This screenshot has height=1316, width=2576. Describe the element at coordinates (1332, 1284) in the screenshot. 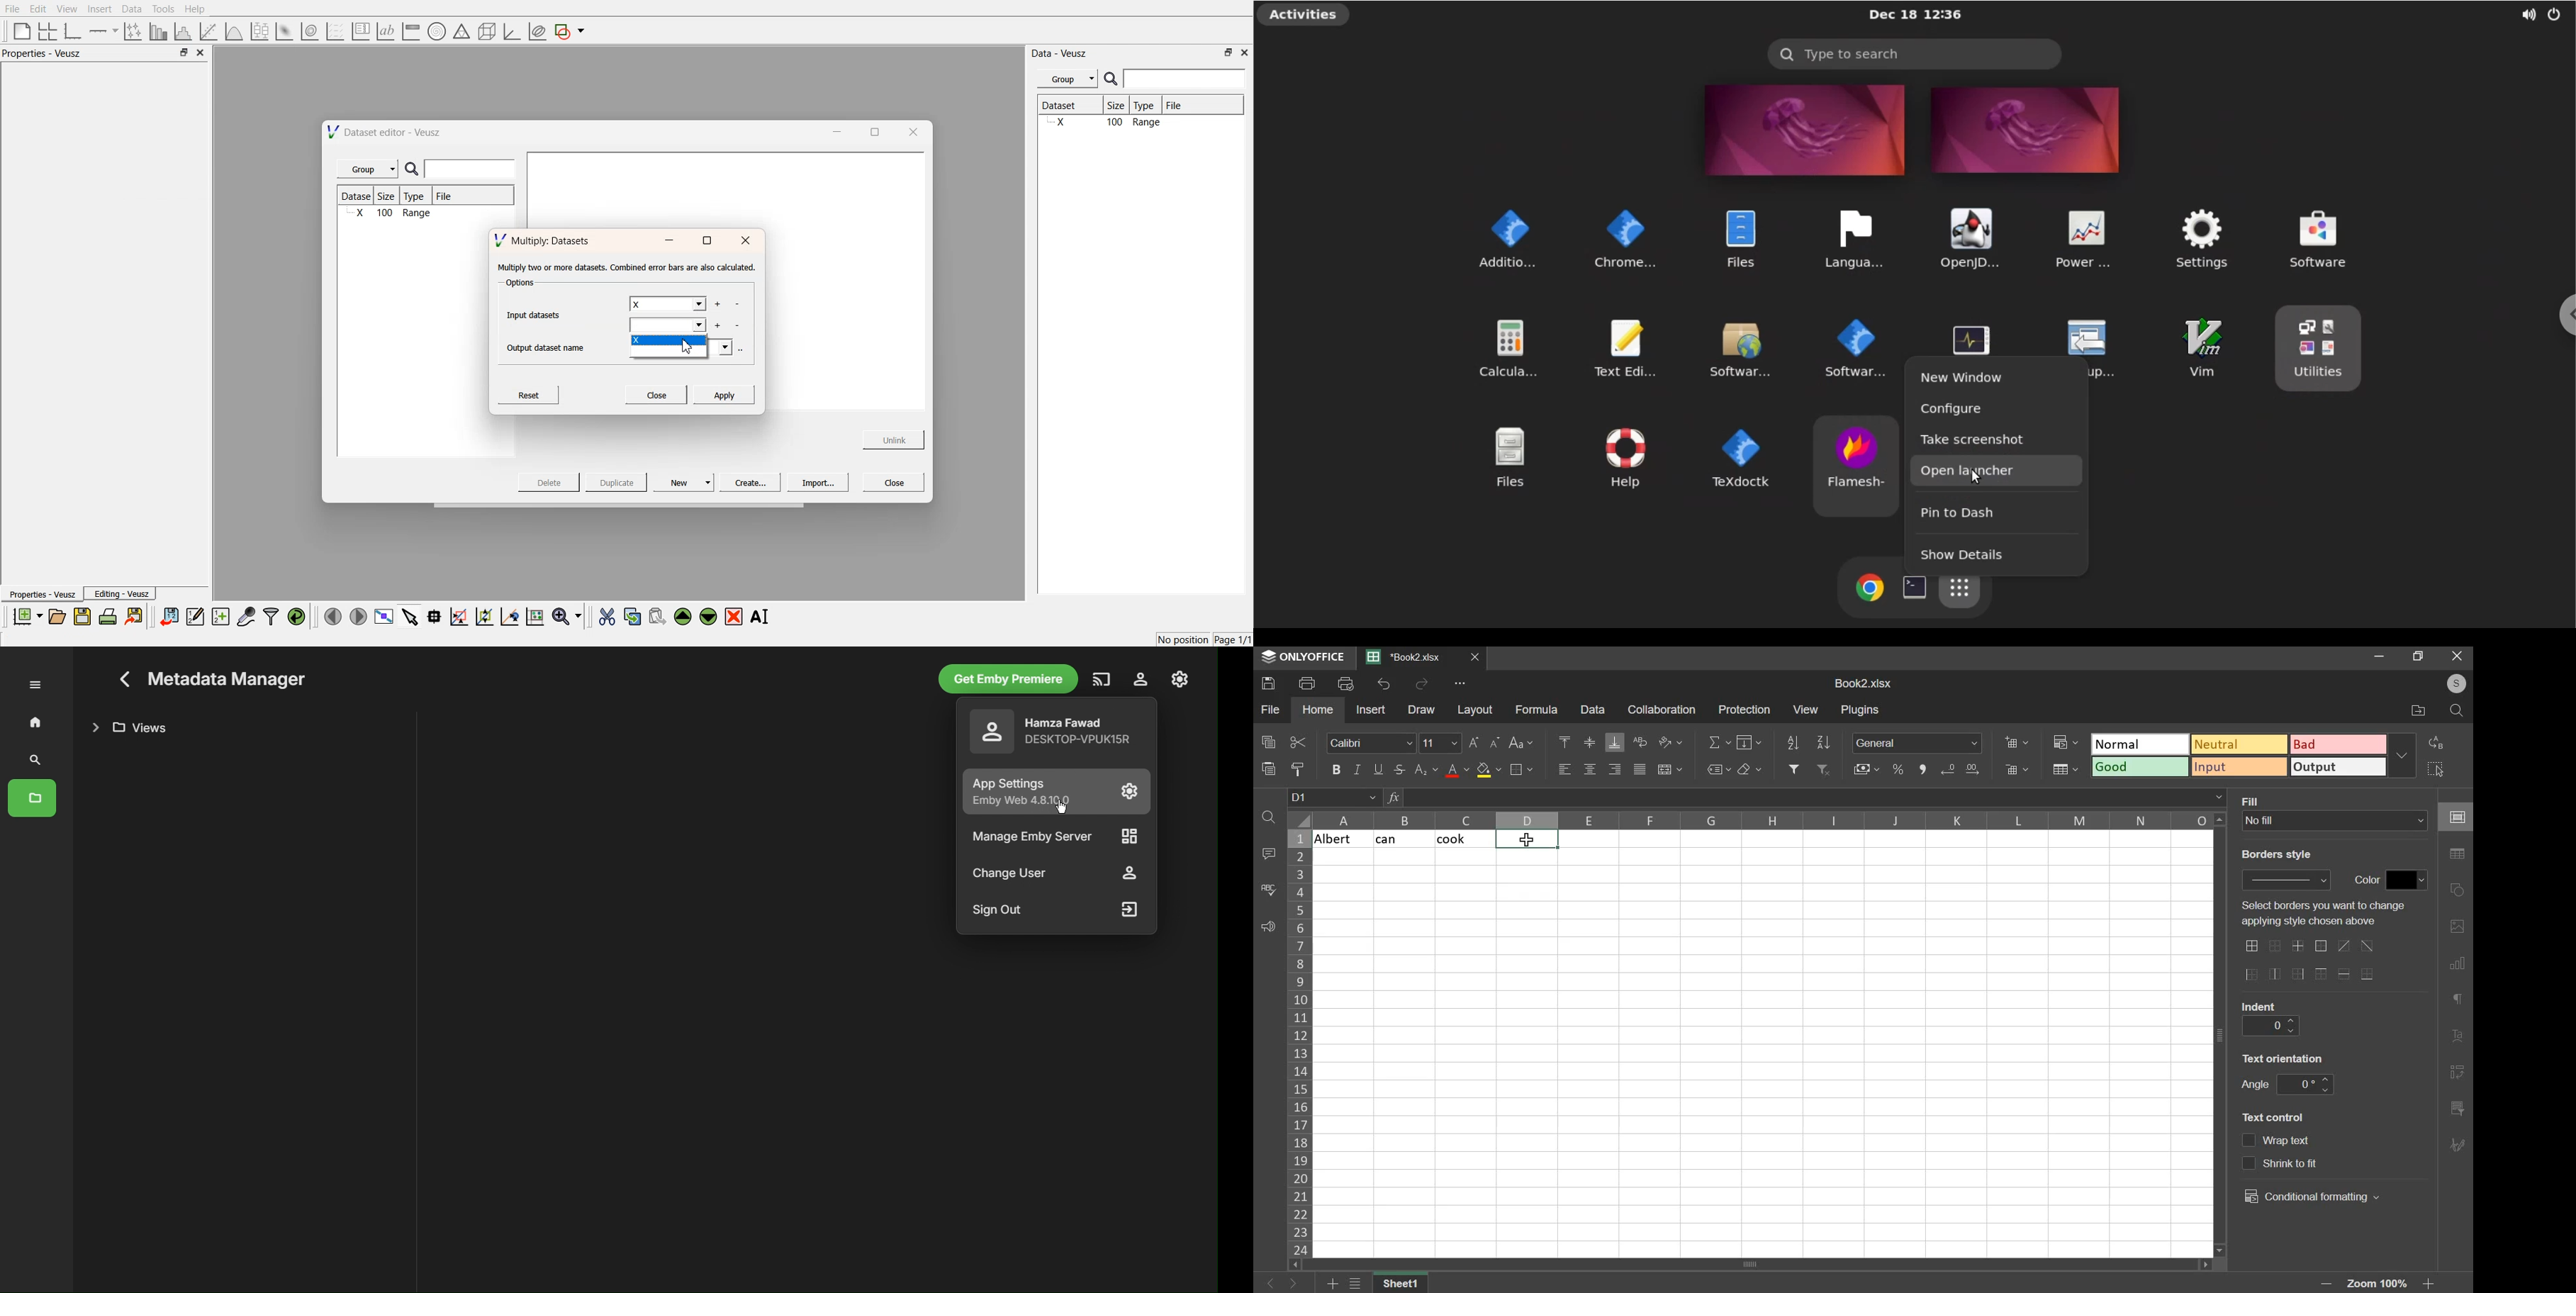

I see `add sheets` at that location.